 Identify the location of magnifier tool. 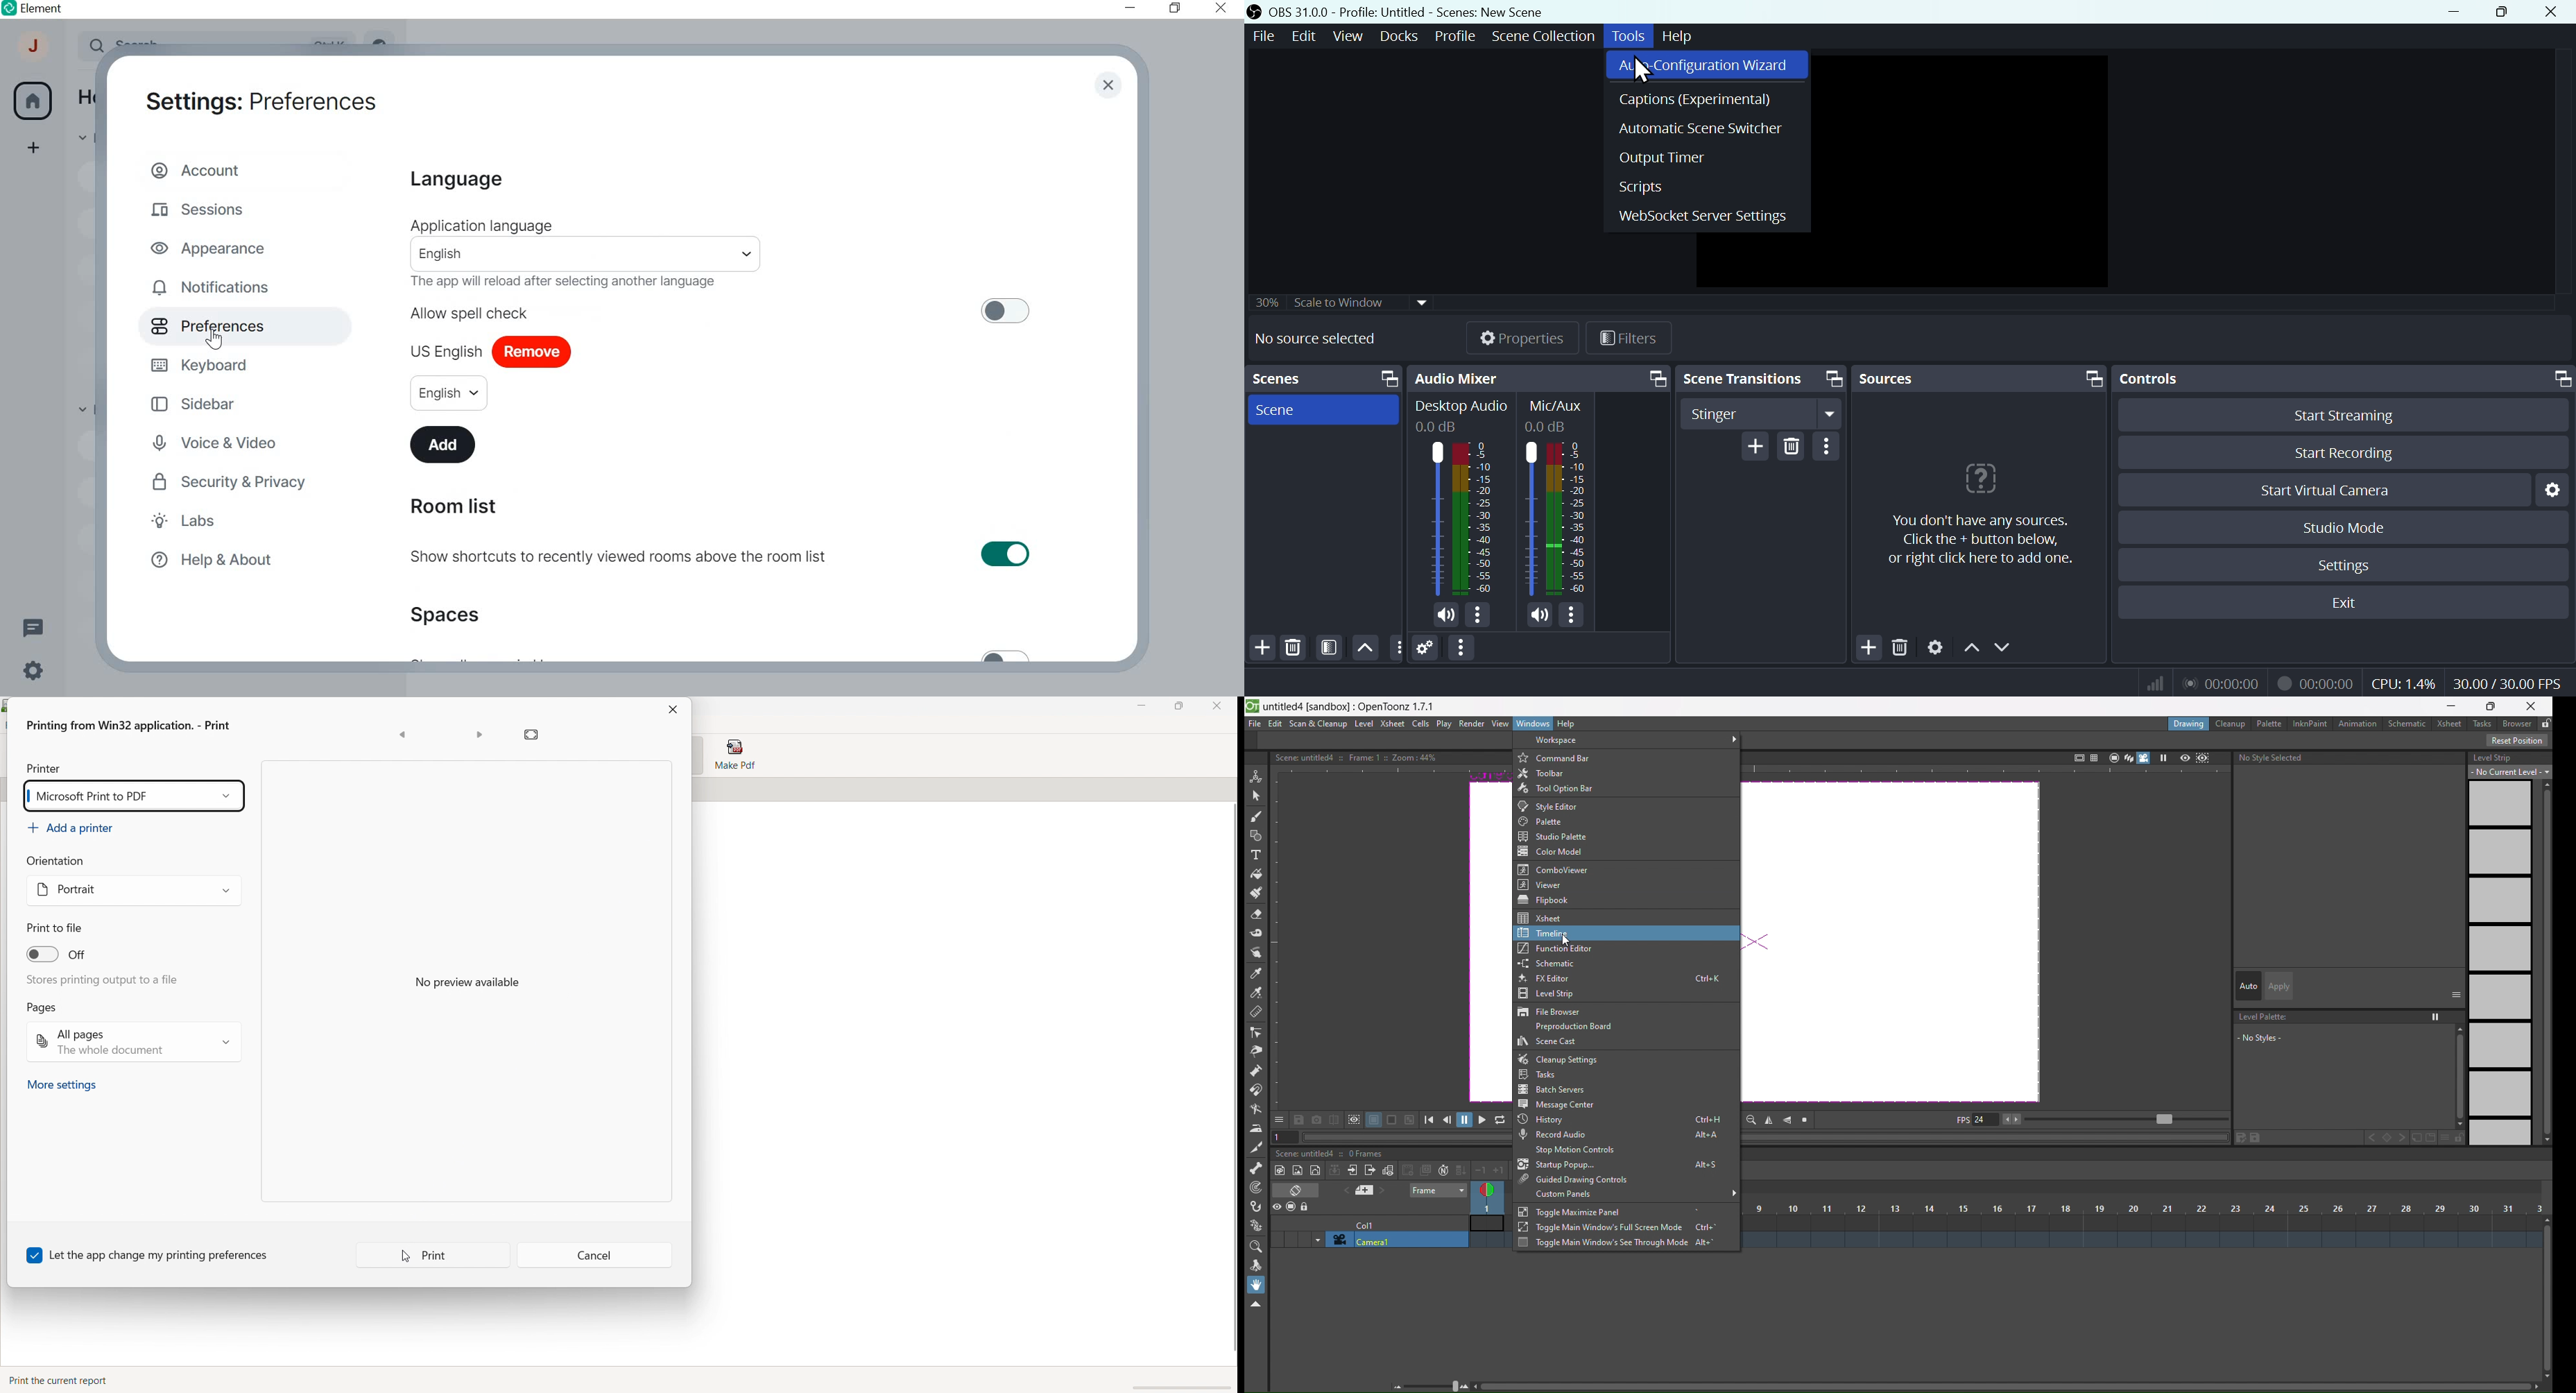
(1259, 1246).